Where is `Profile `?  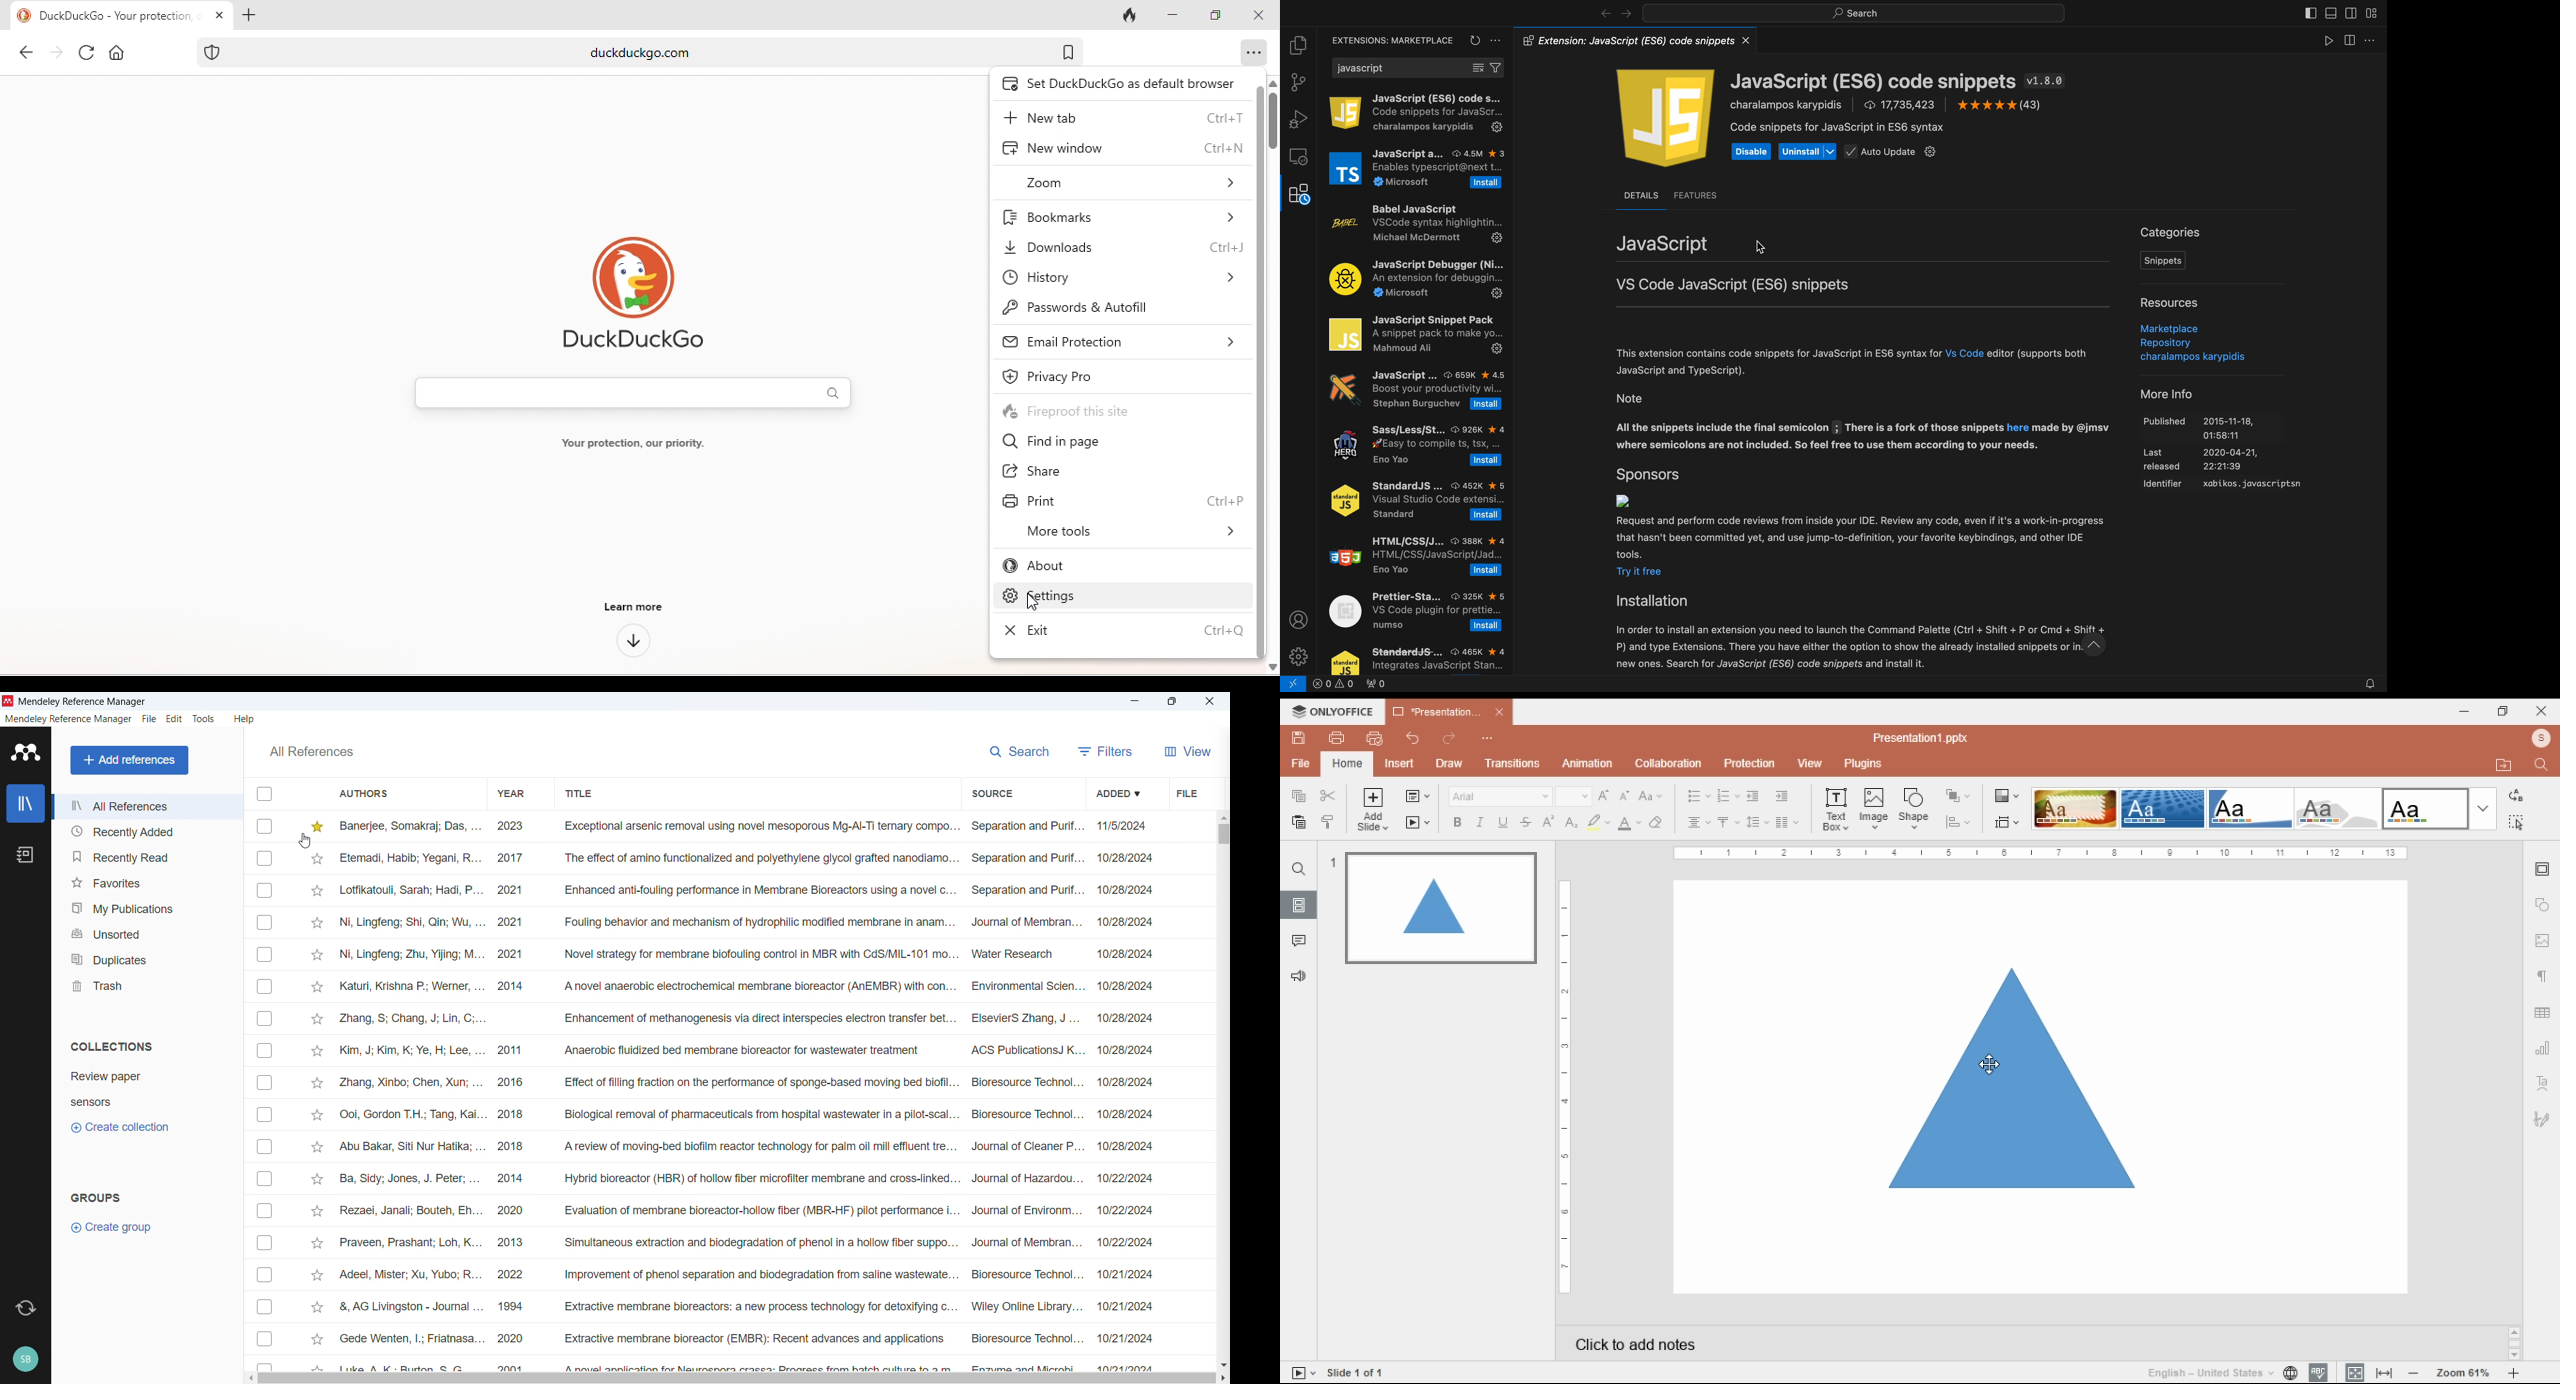
Profile  is located at coordinates (26, 1359).